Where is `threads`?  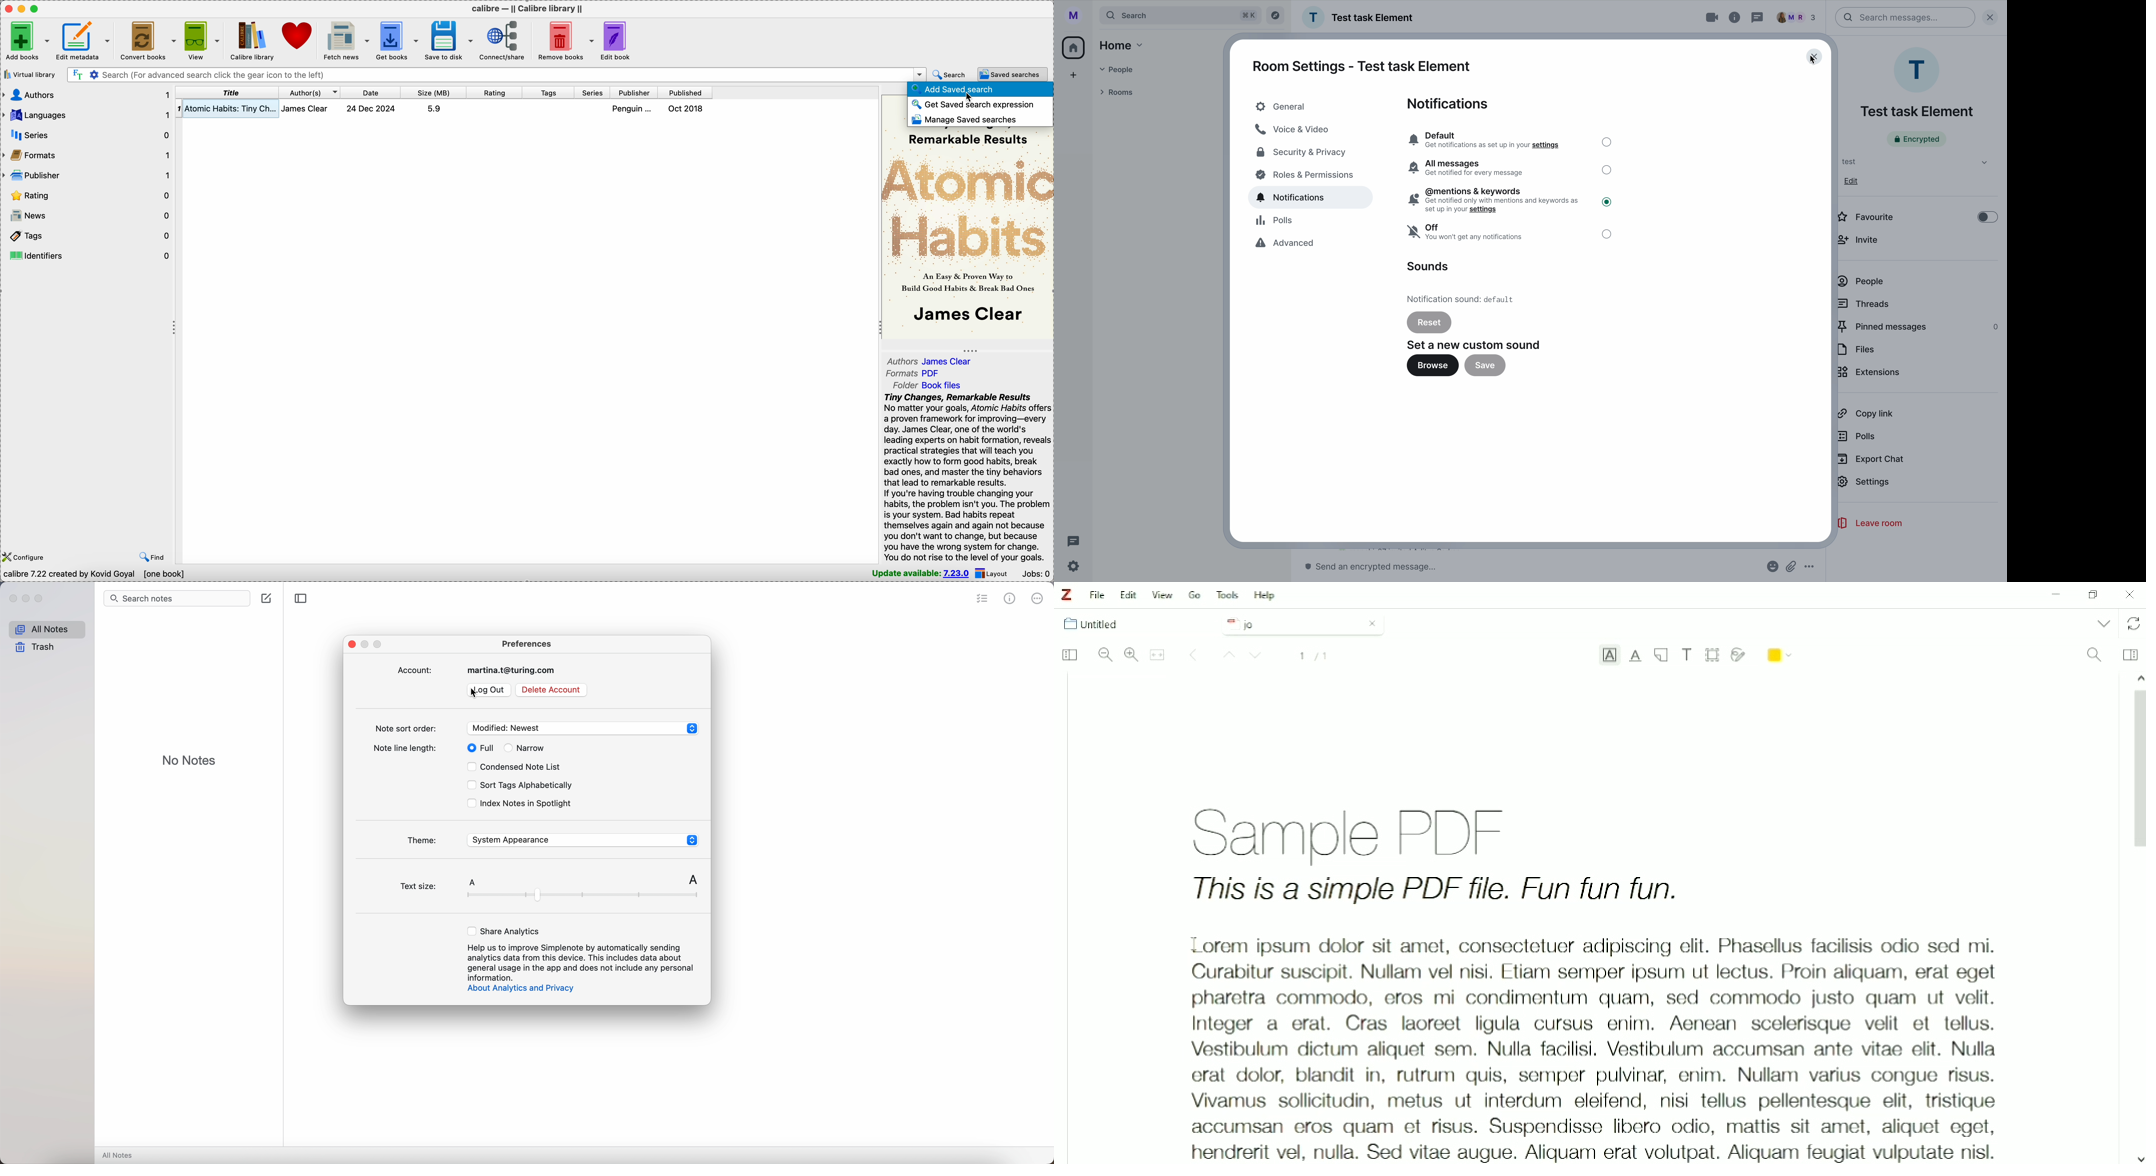
threads is located at coordinates (1071, 541).